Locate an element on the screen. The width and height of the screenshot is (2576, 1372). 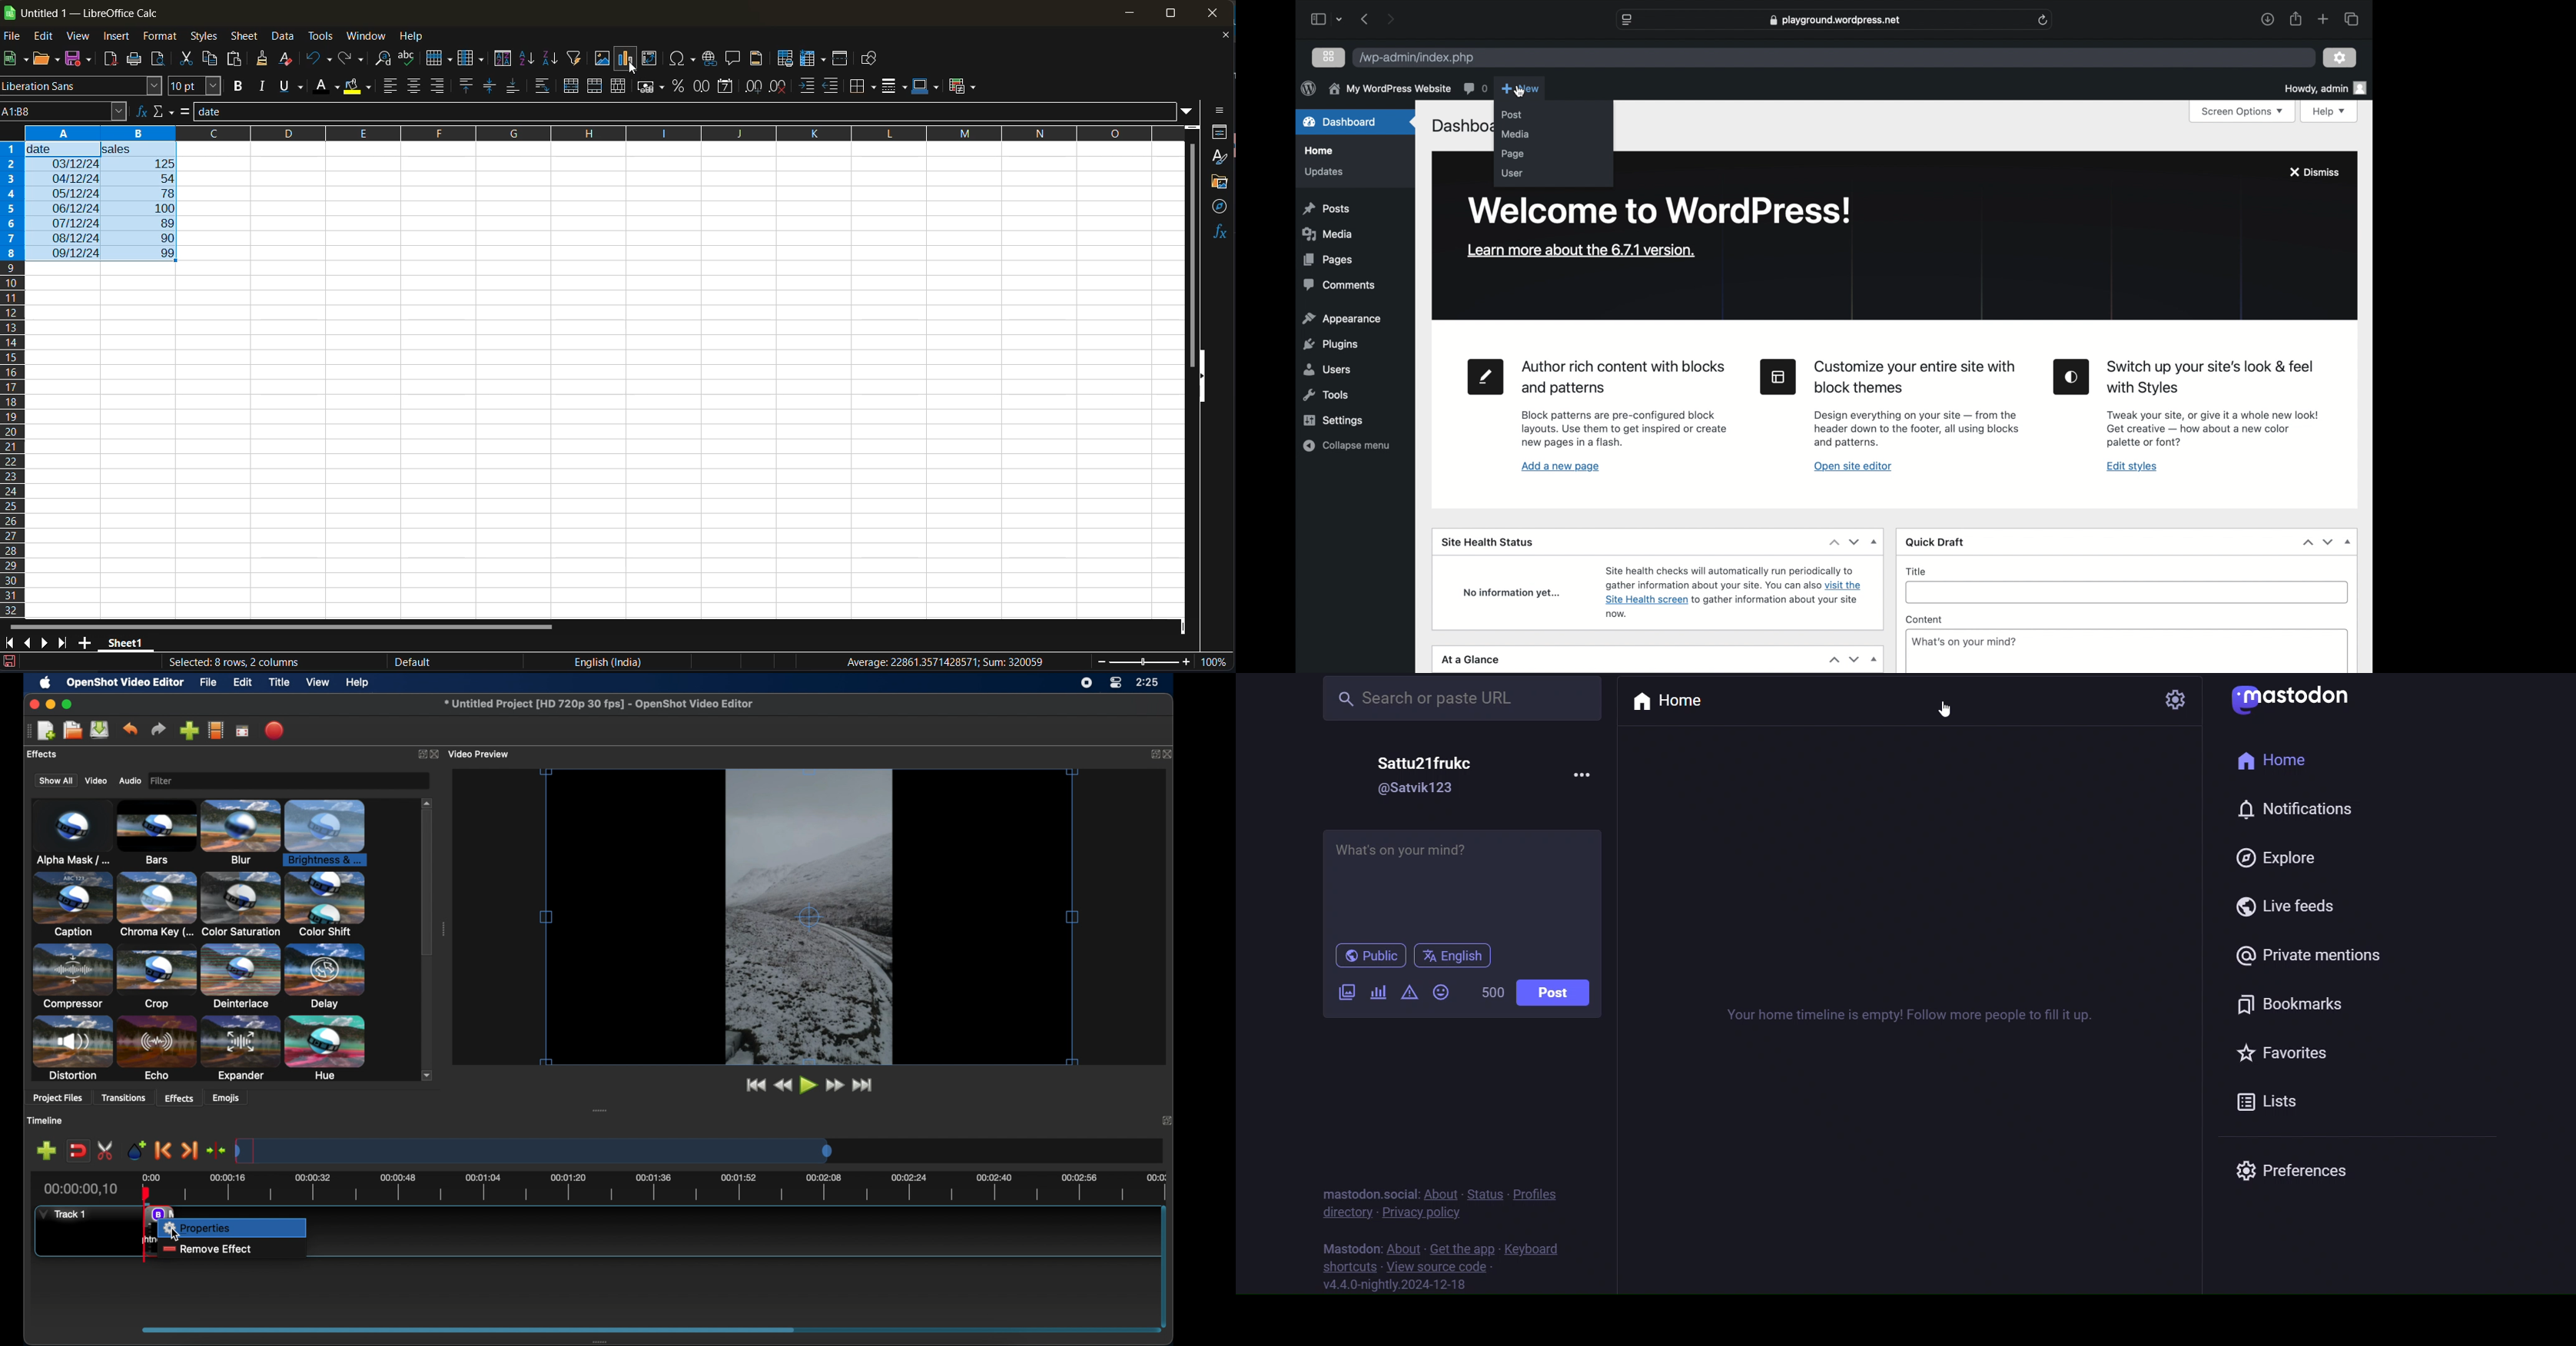
site editor is located at coordinates (1777, 376).